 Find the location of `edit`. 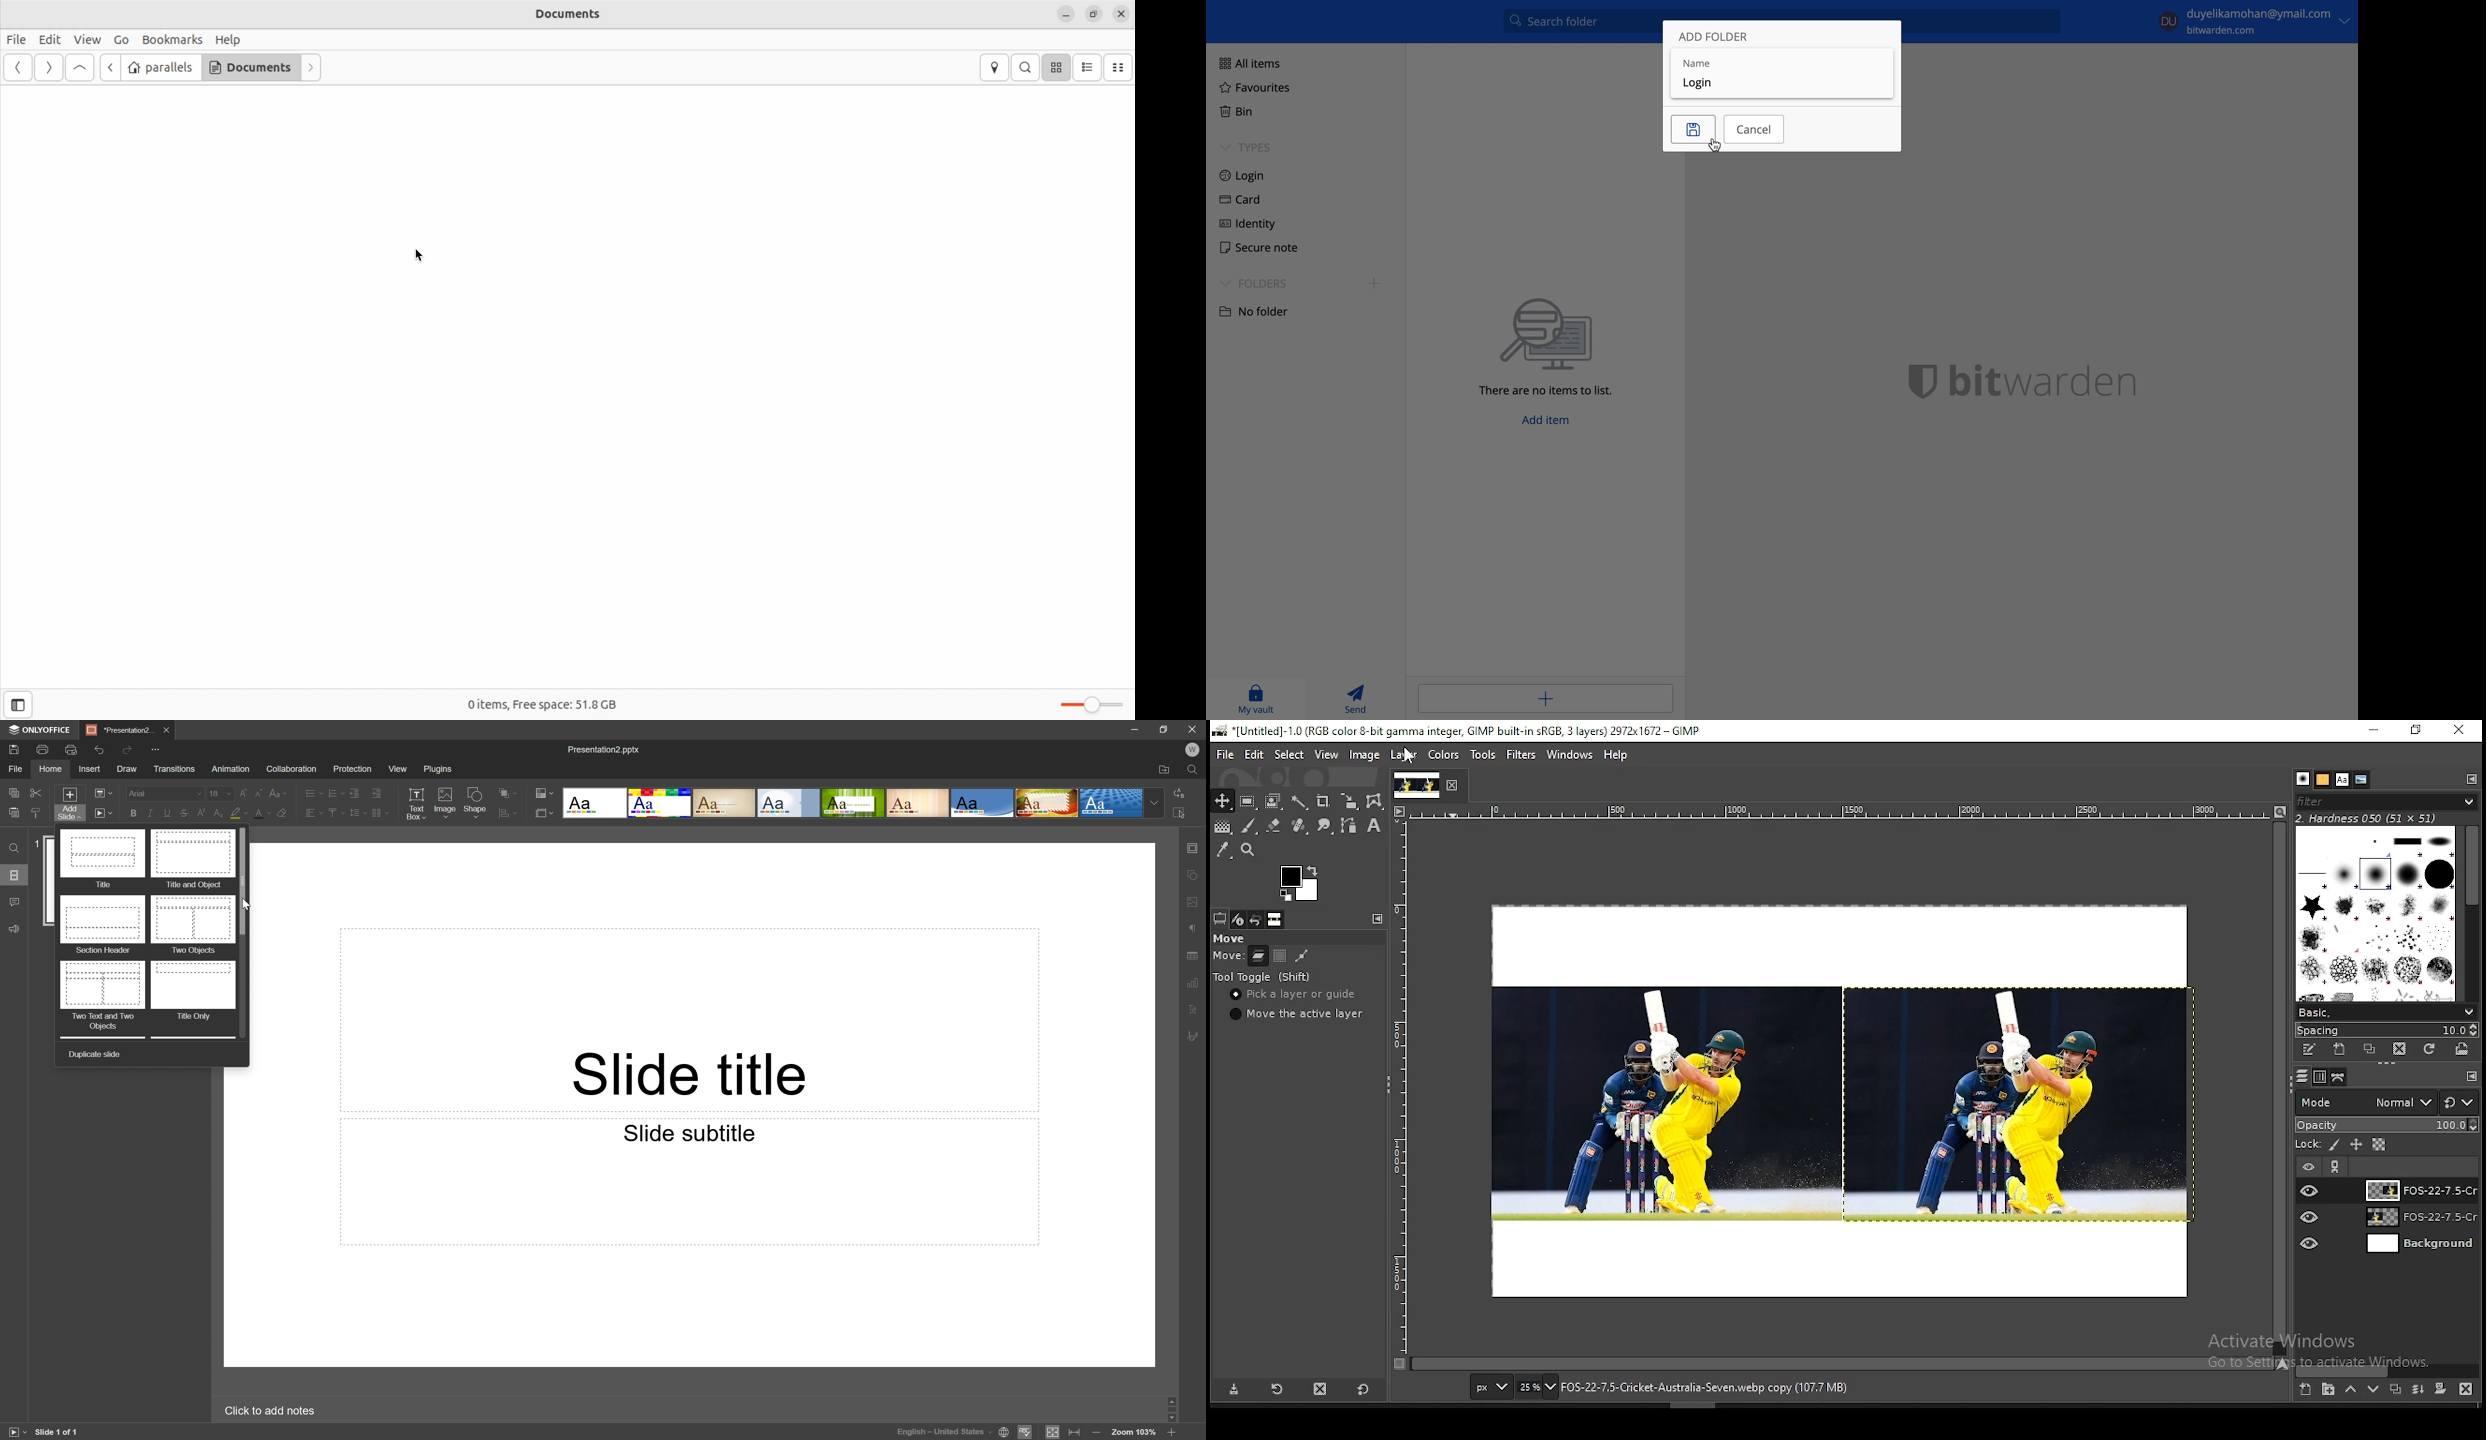

edit is located at coordinates (1256, 754).